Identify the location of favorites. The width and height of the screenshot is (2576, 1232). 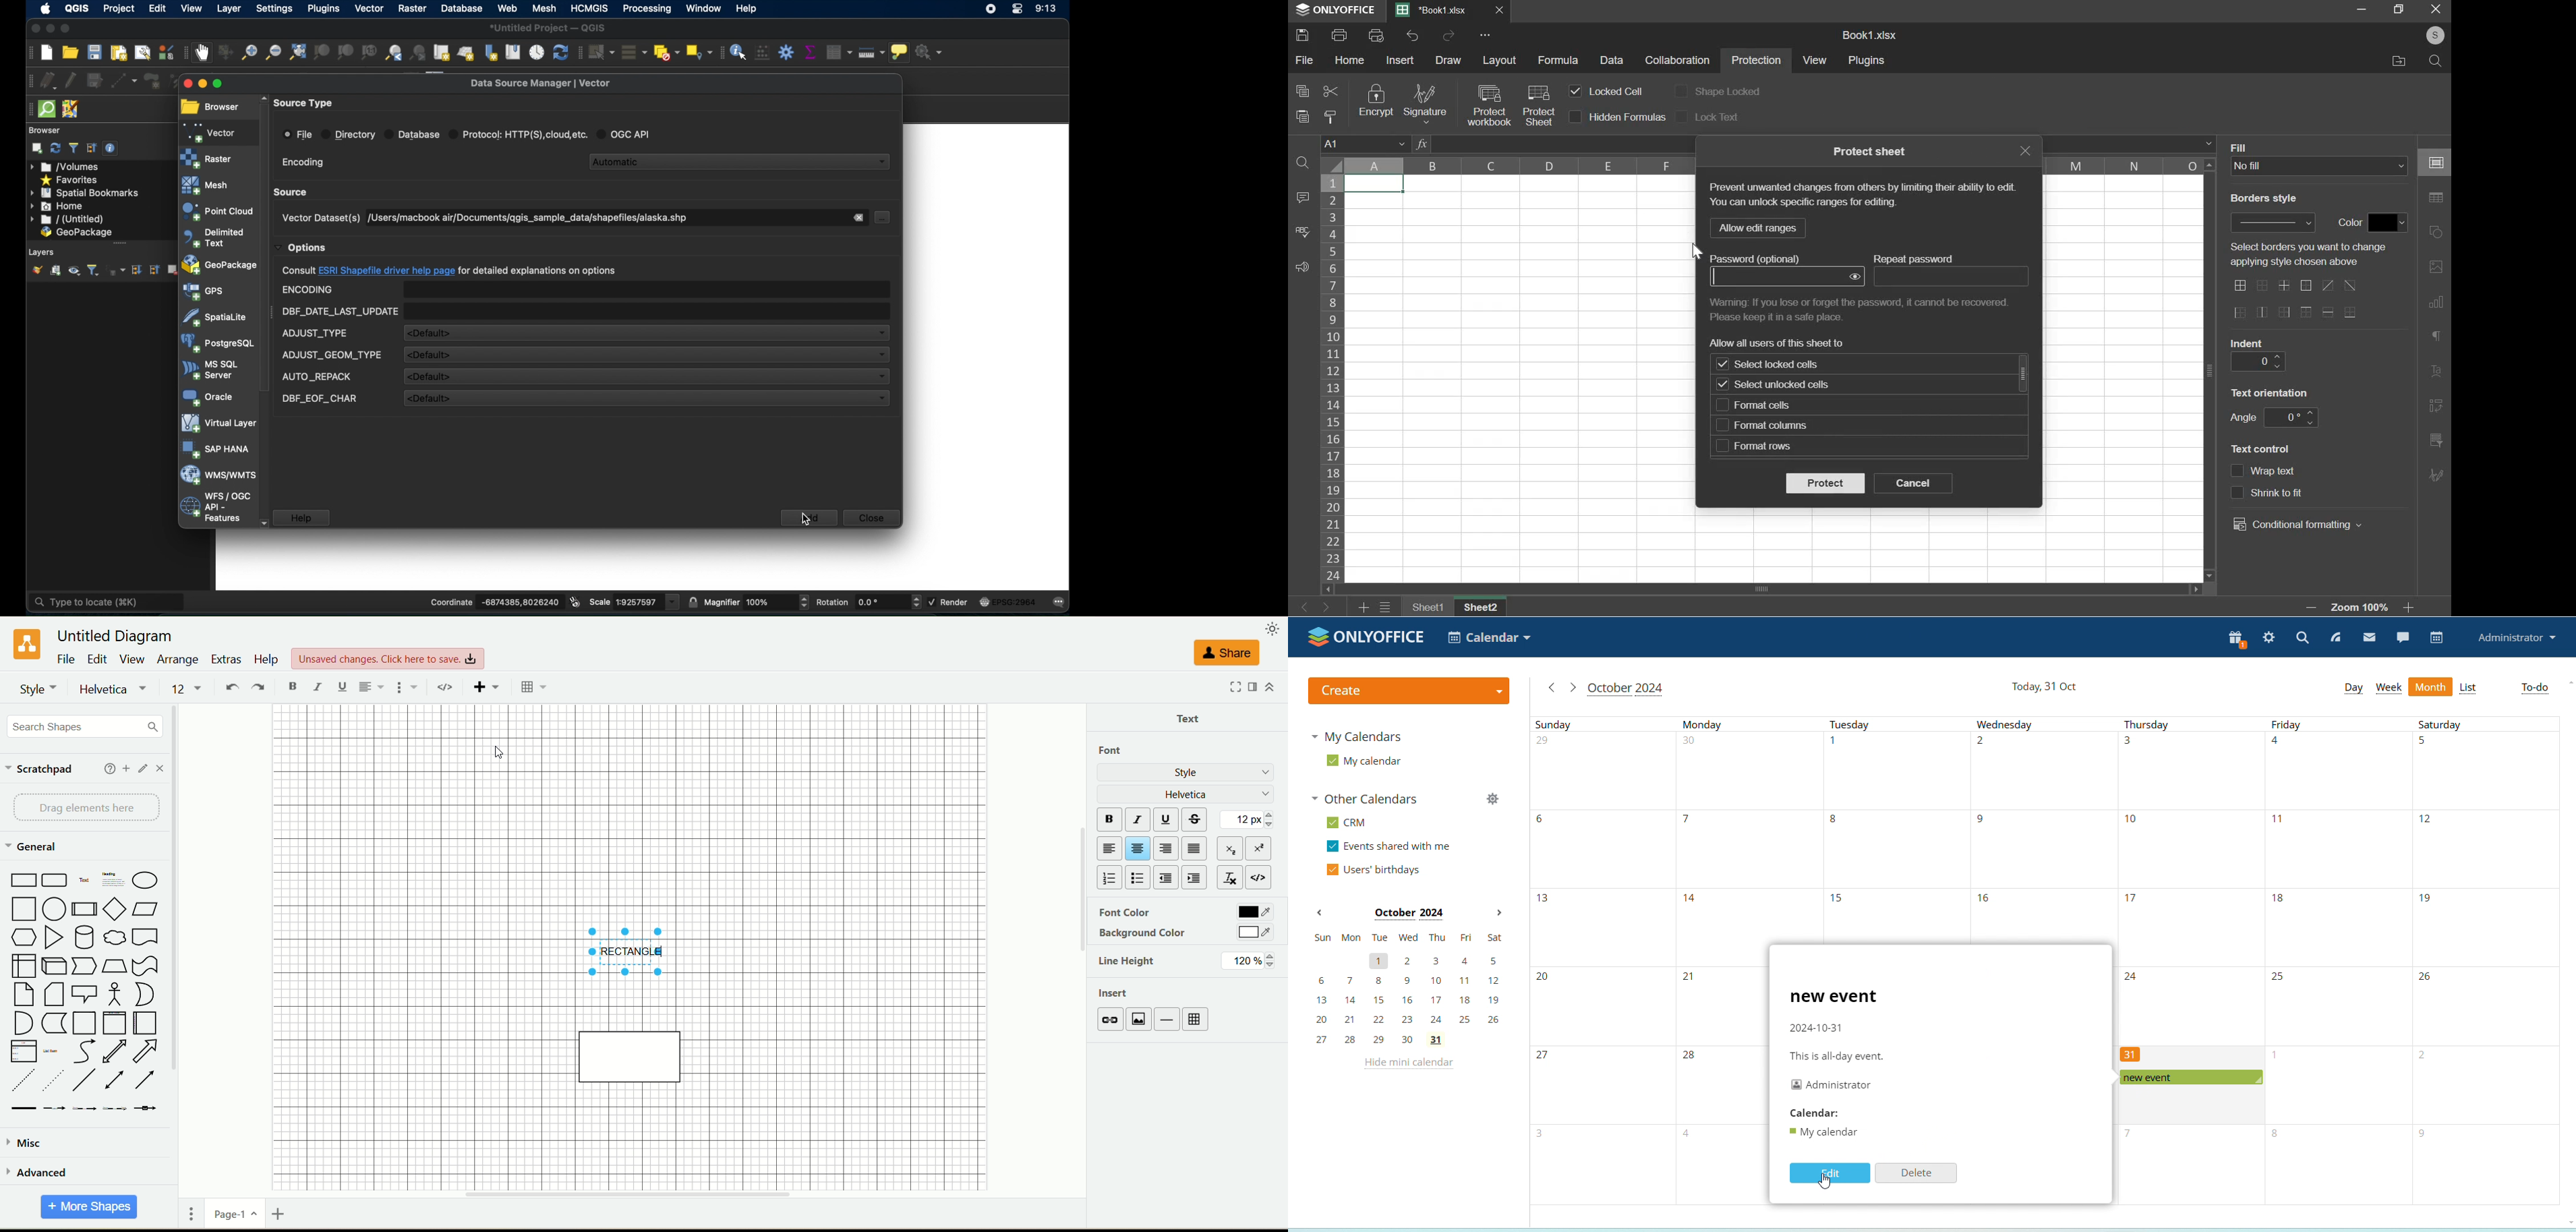
(70, 179).